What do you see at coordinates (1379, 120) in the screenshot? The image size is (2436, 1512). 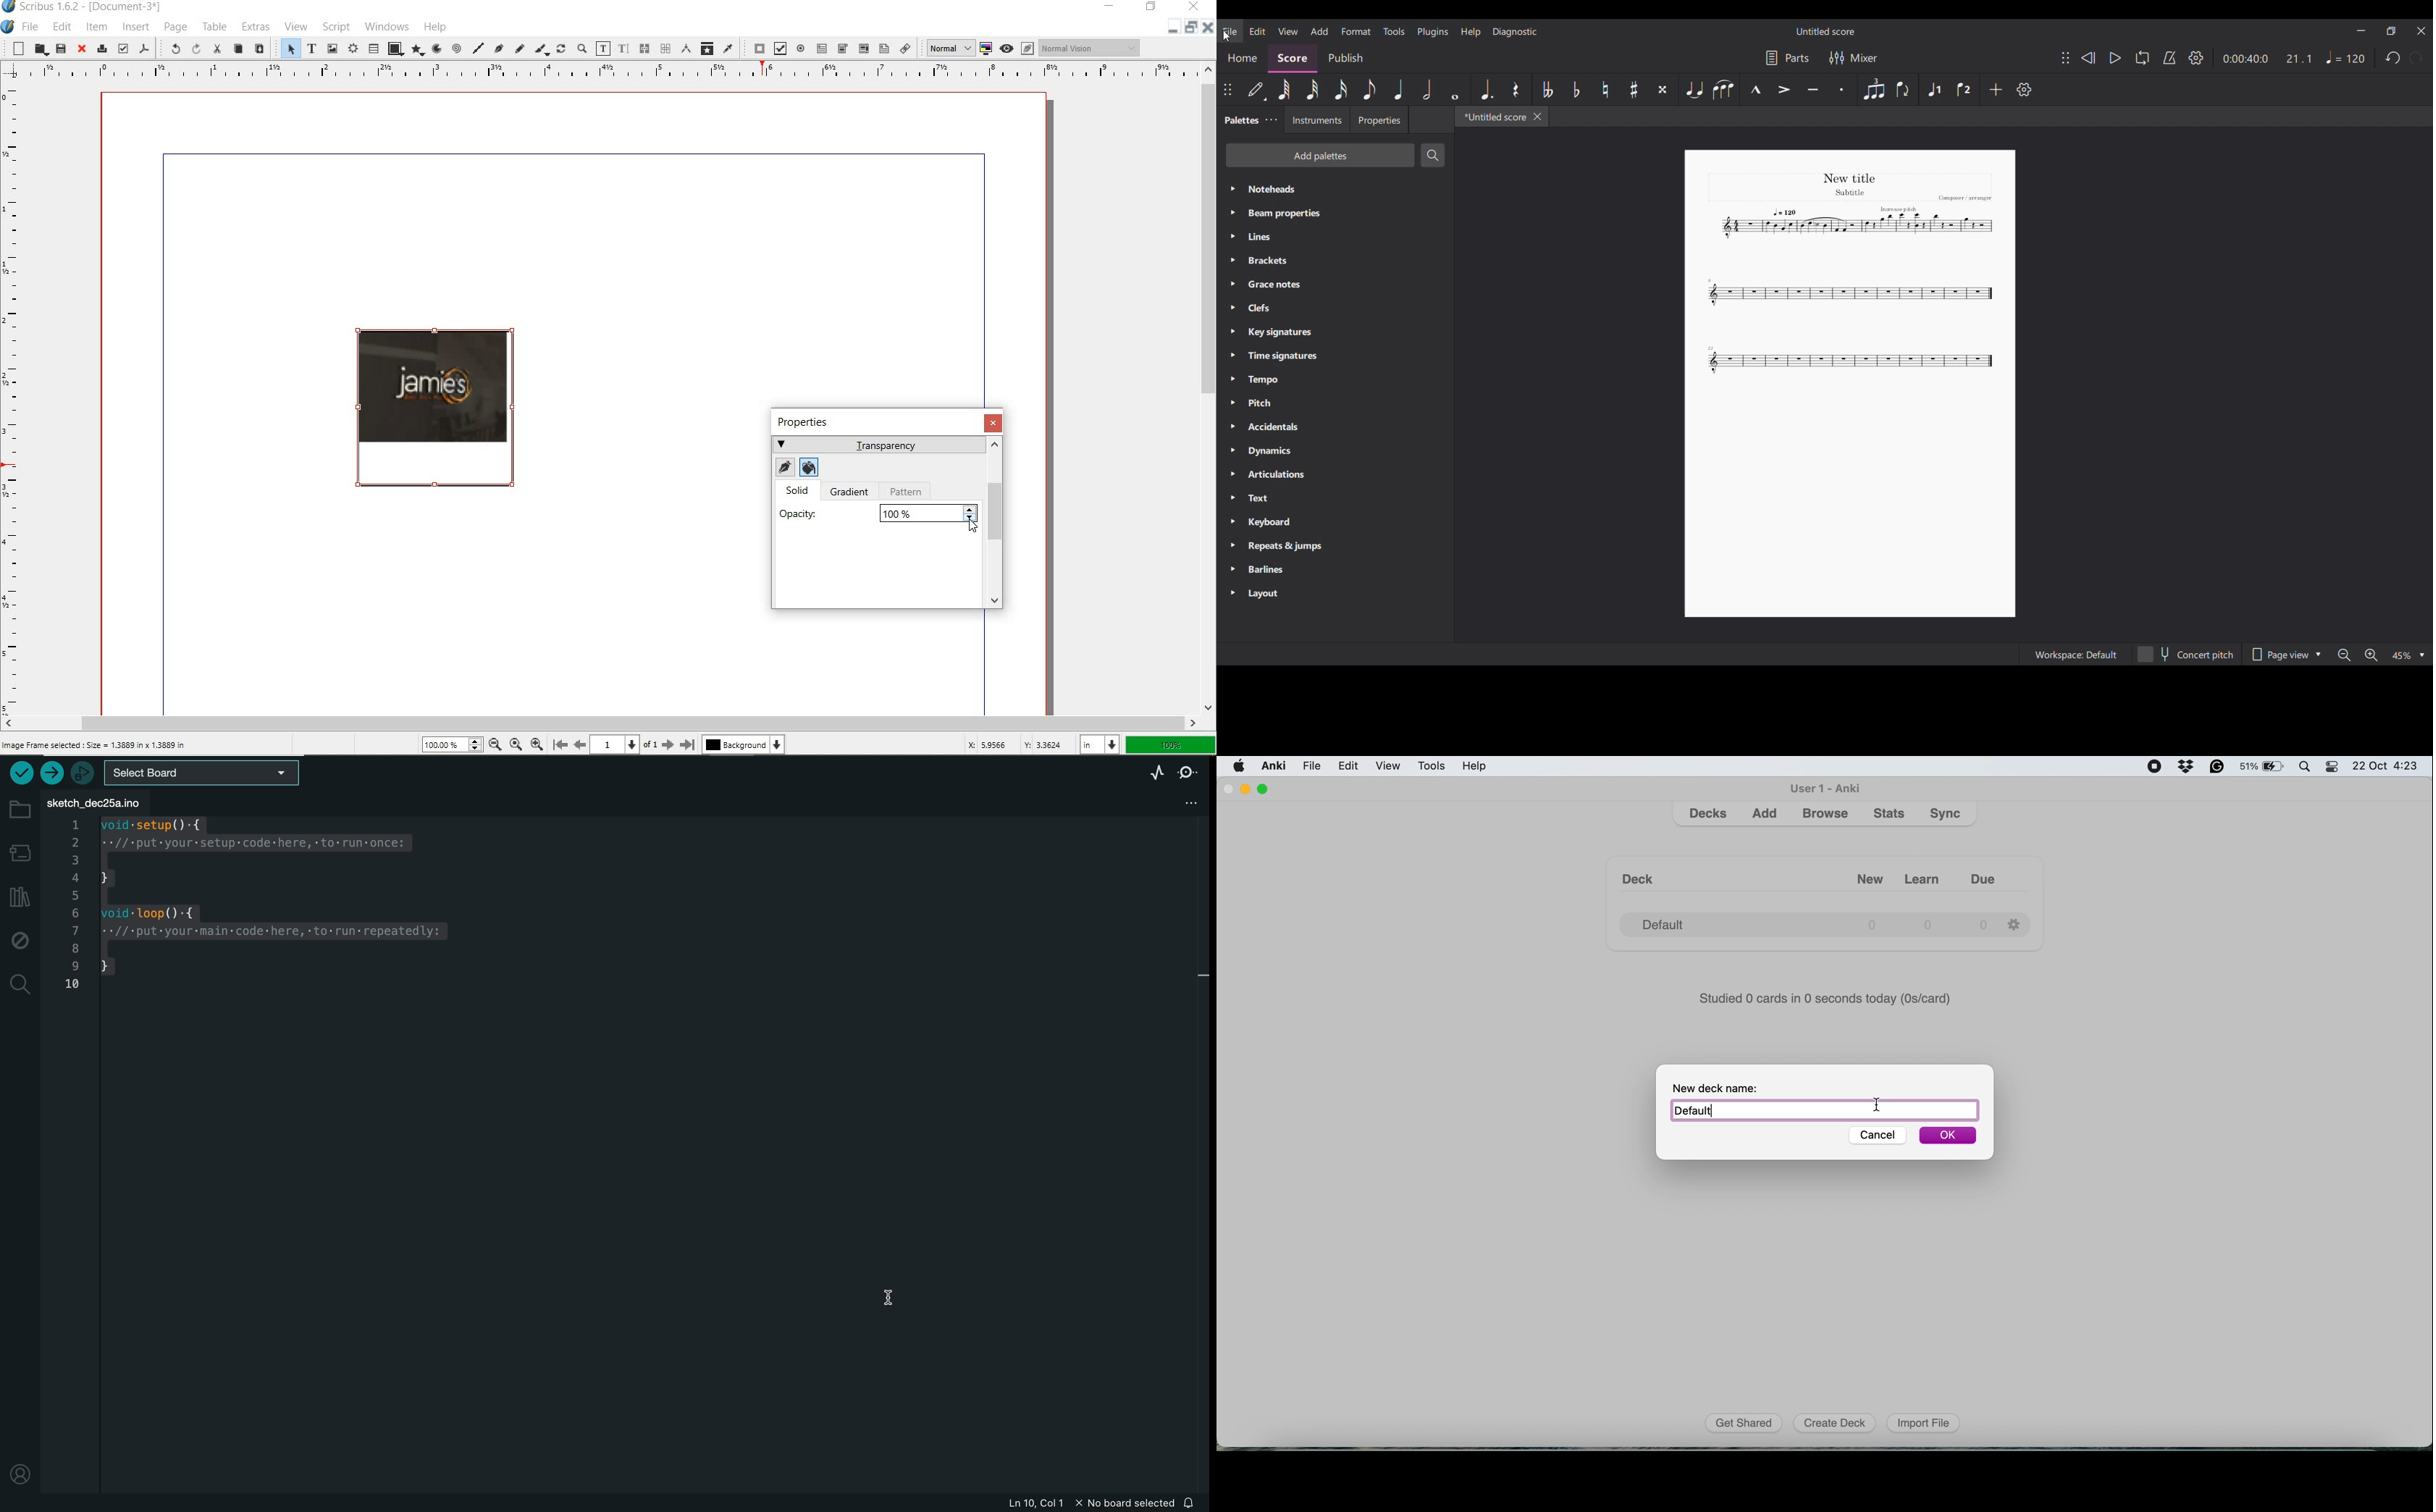 I see `Properties` at bounding box center [1379, 120].